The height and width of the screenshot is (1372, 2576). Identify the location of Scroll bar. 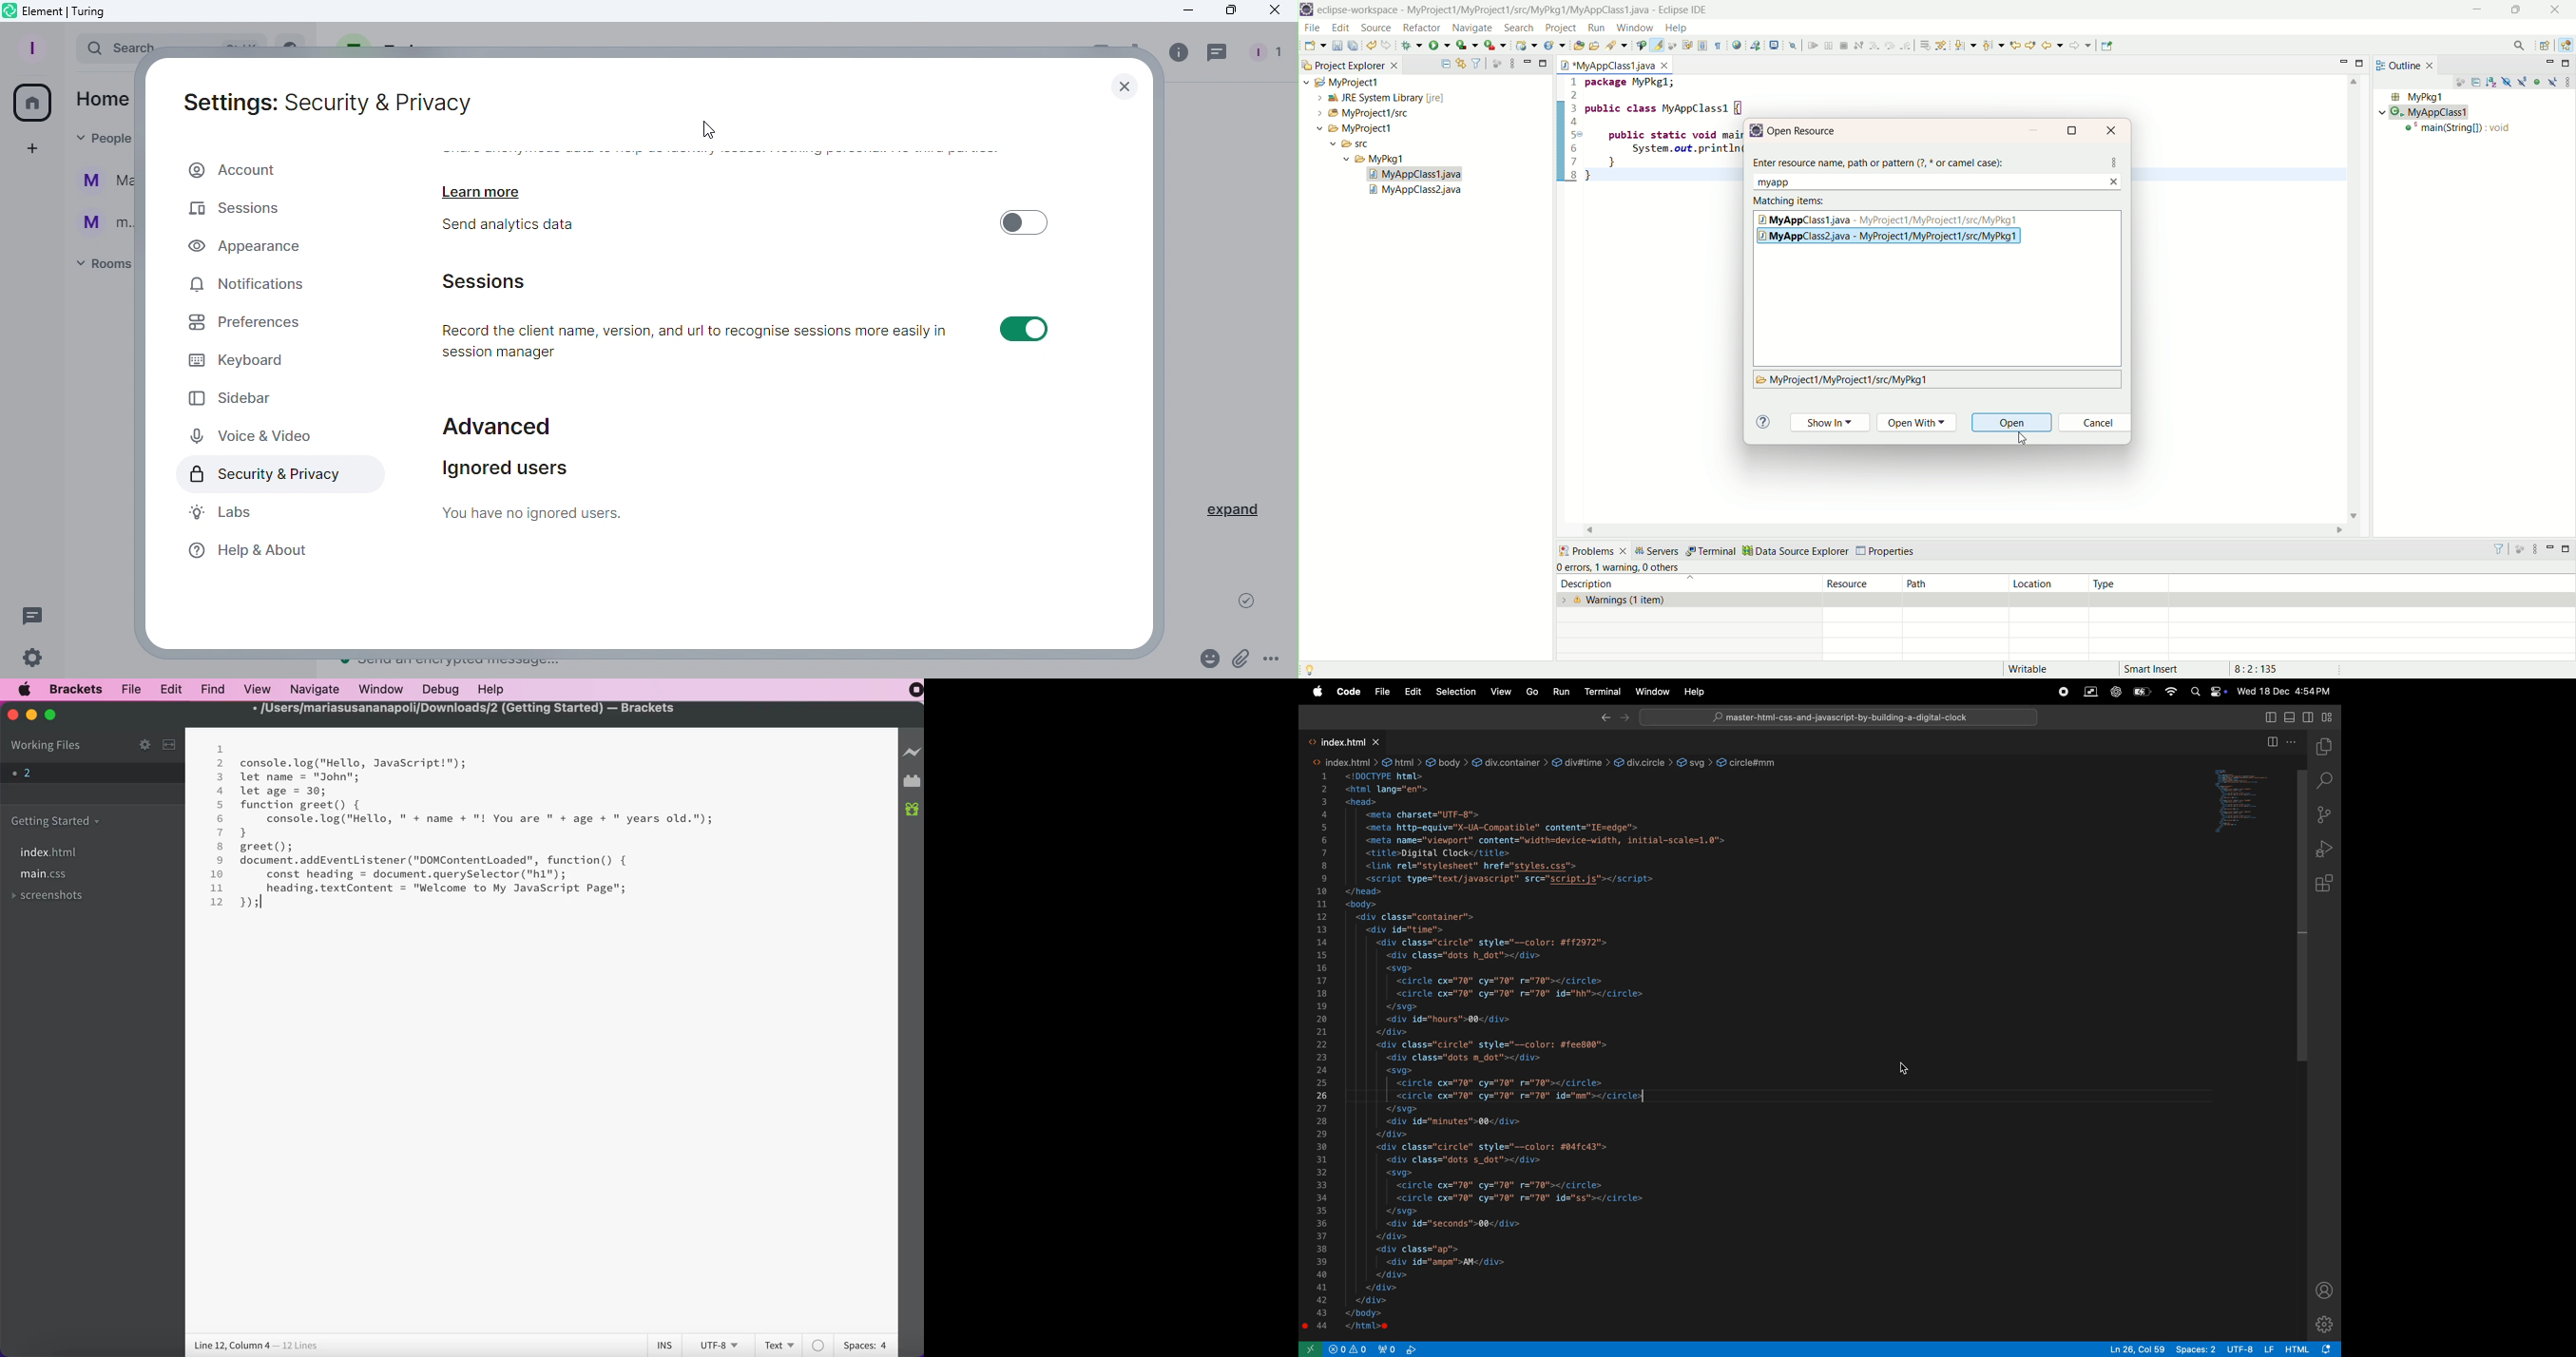
(1151, 392).